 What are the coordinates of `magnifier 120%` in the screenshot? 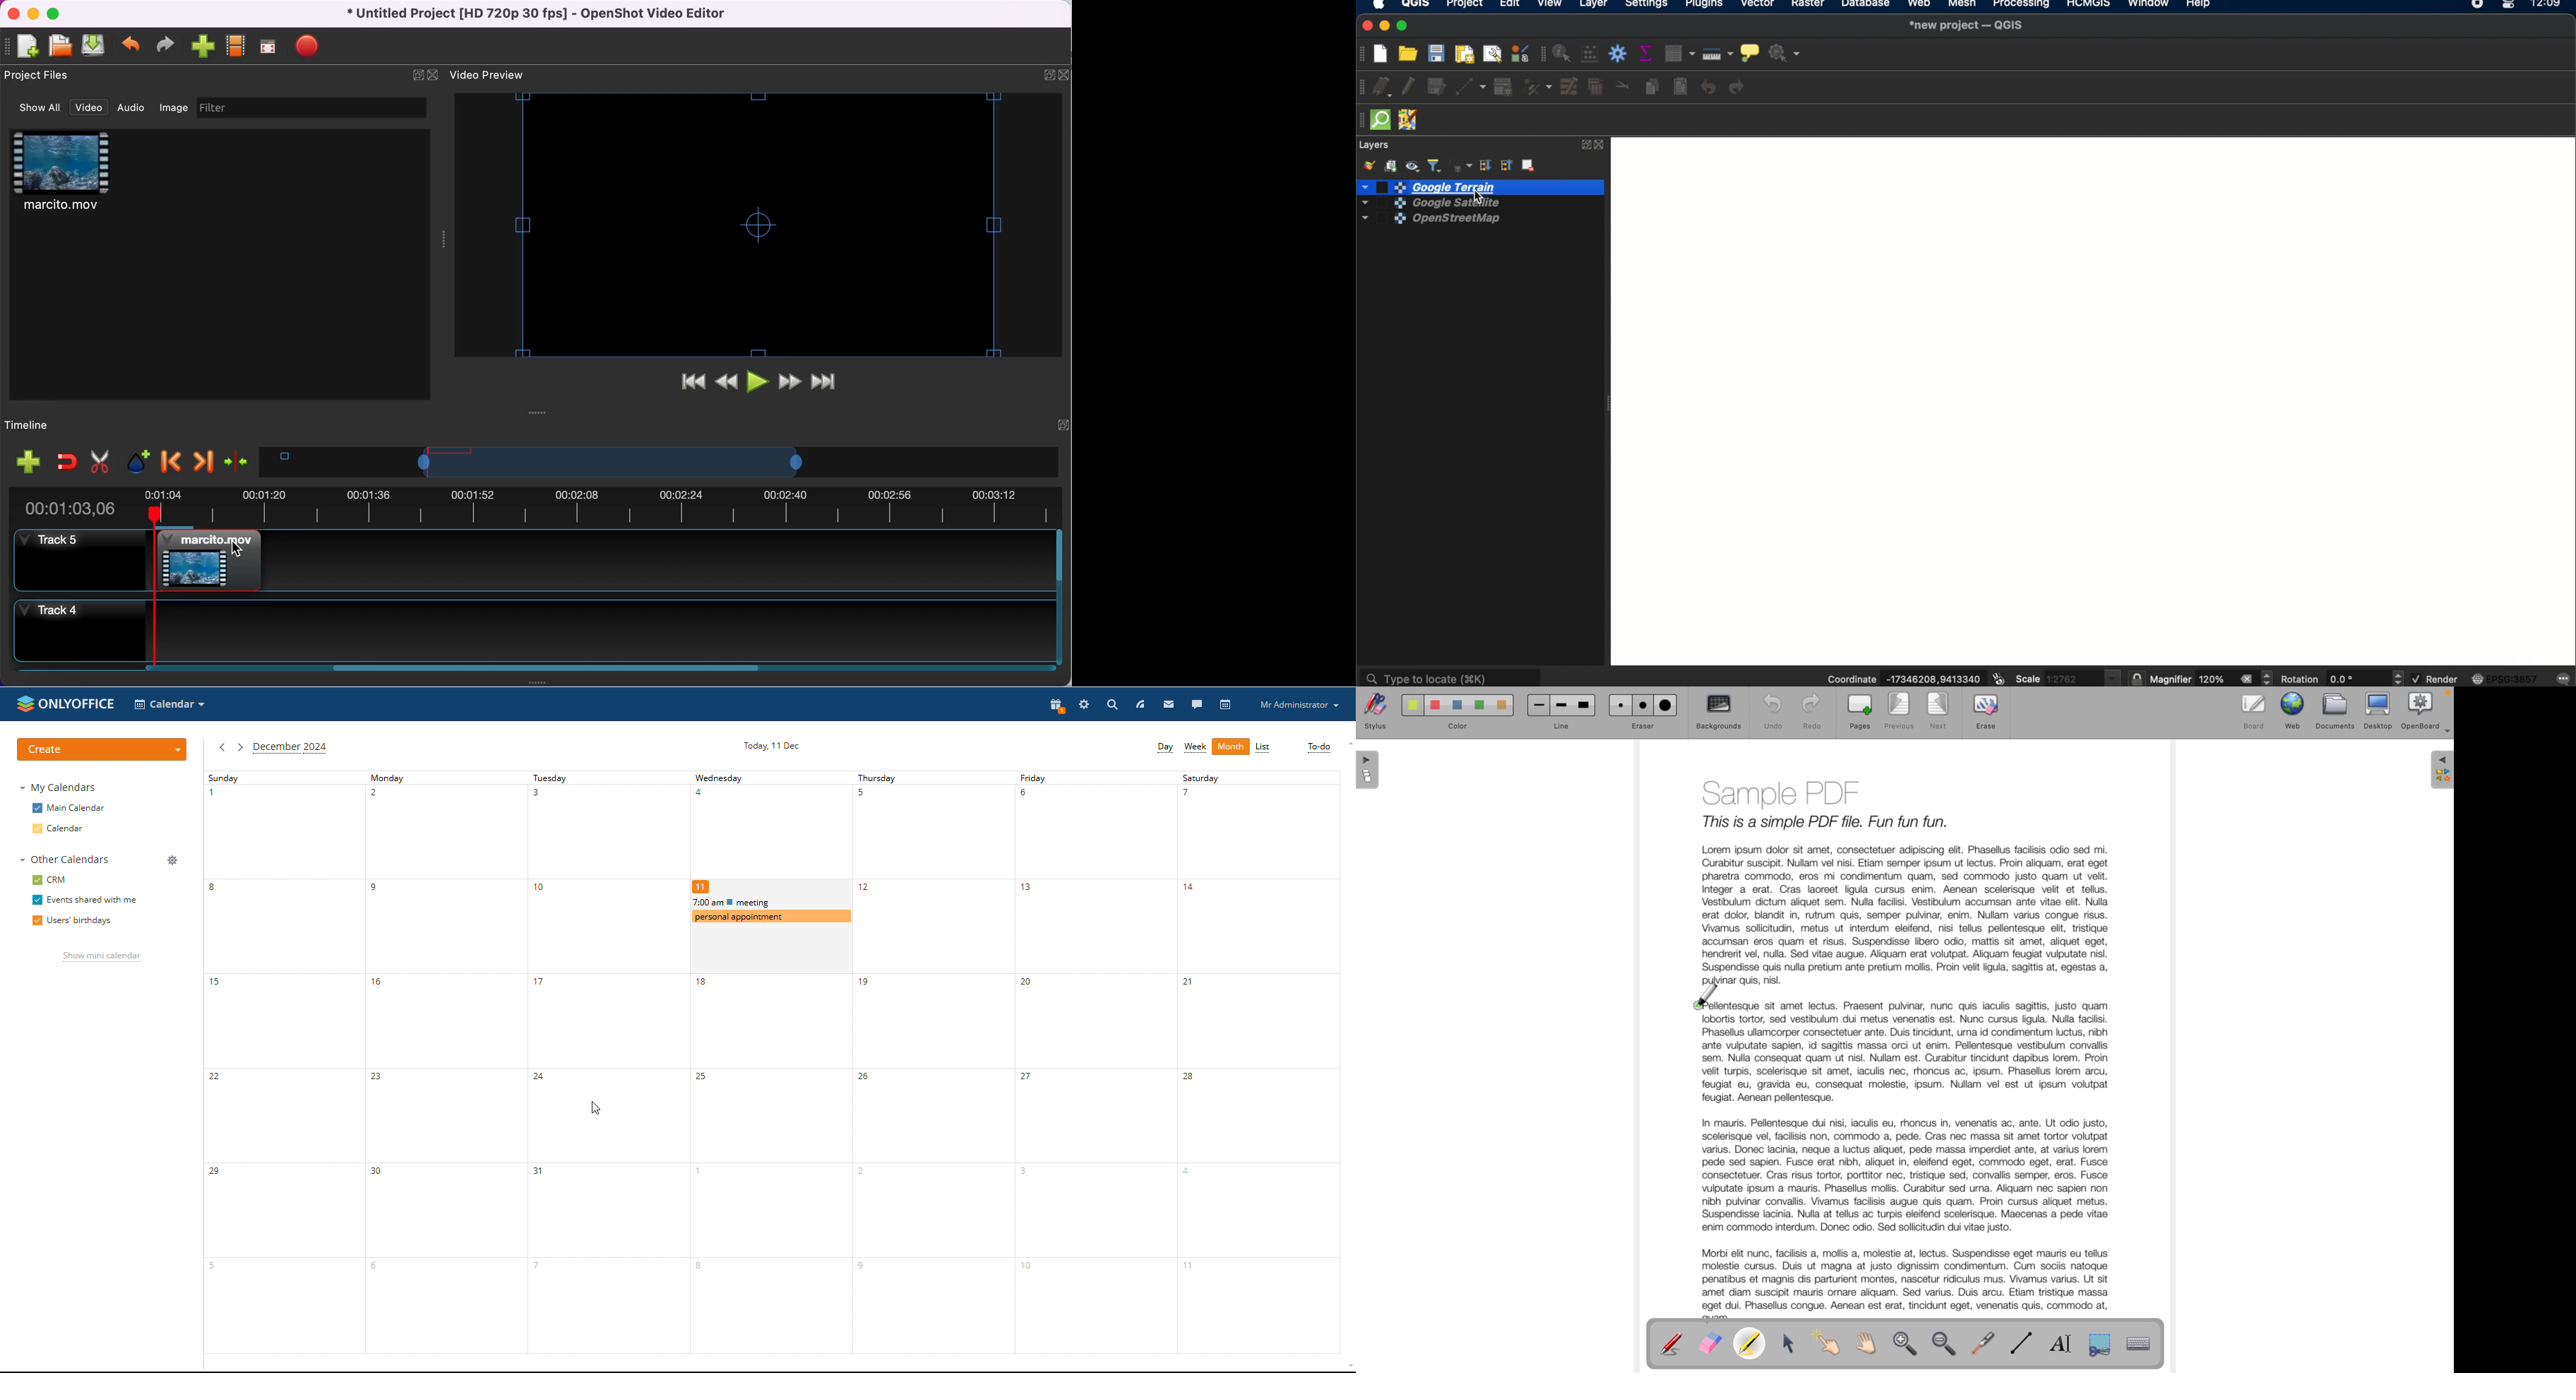 It's located at (2190, 680).